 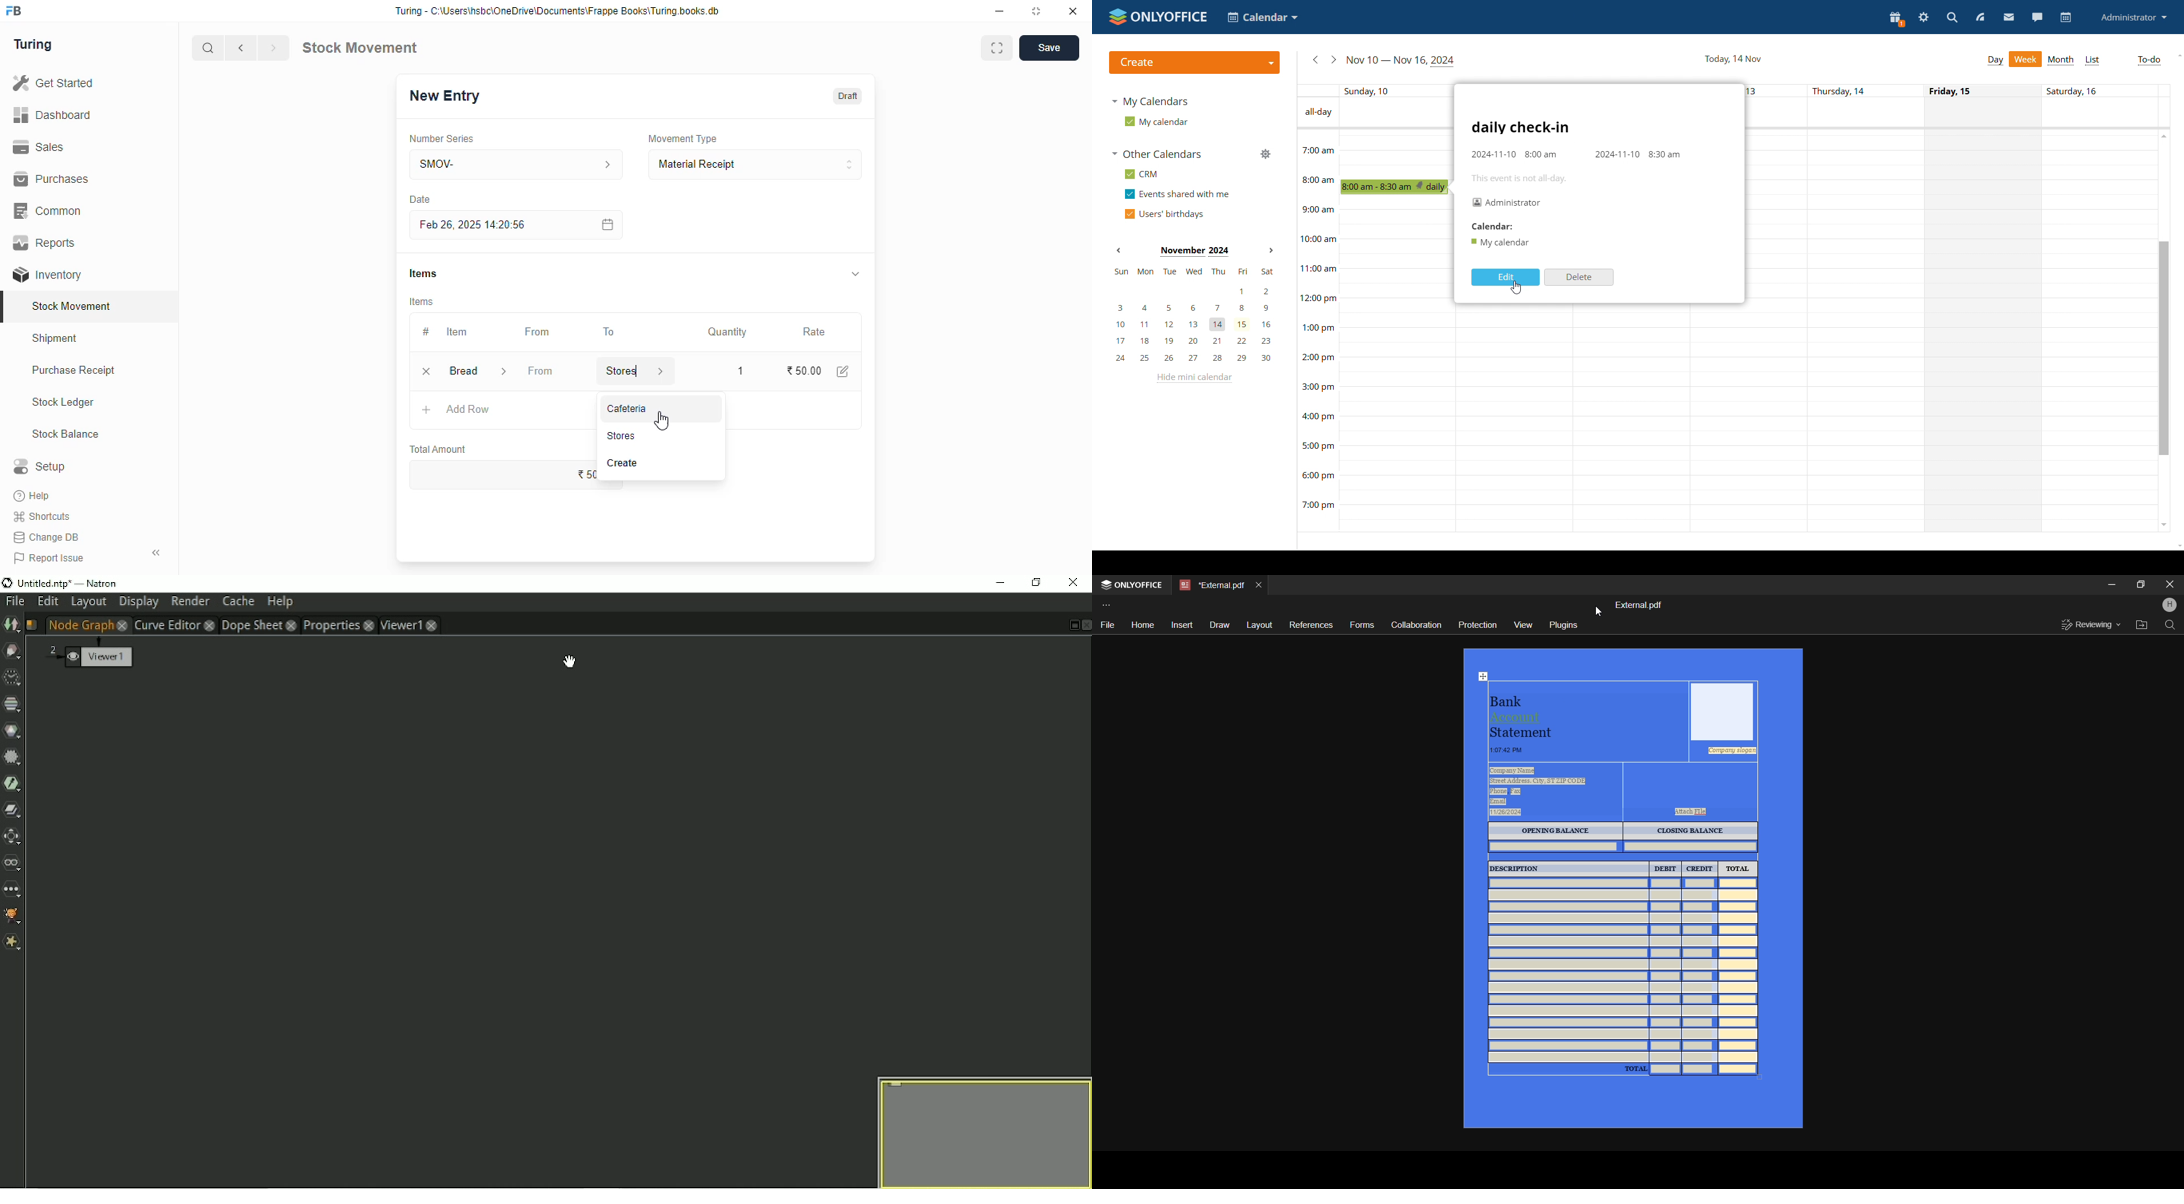 I want to click on ₹50.00, so click(x=805, y=371).